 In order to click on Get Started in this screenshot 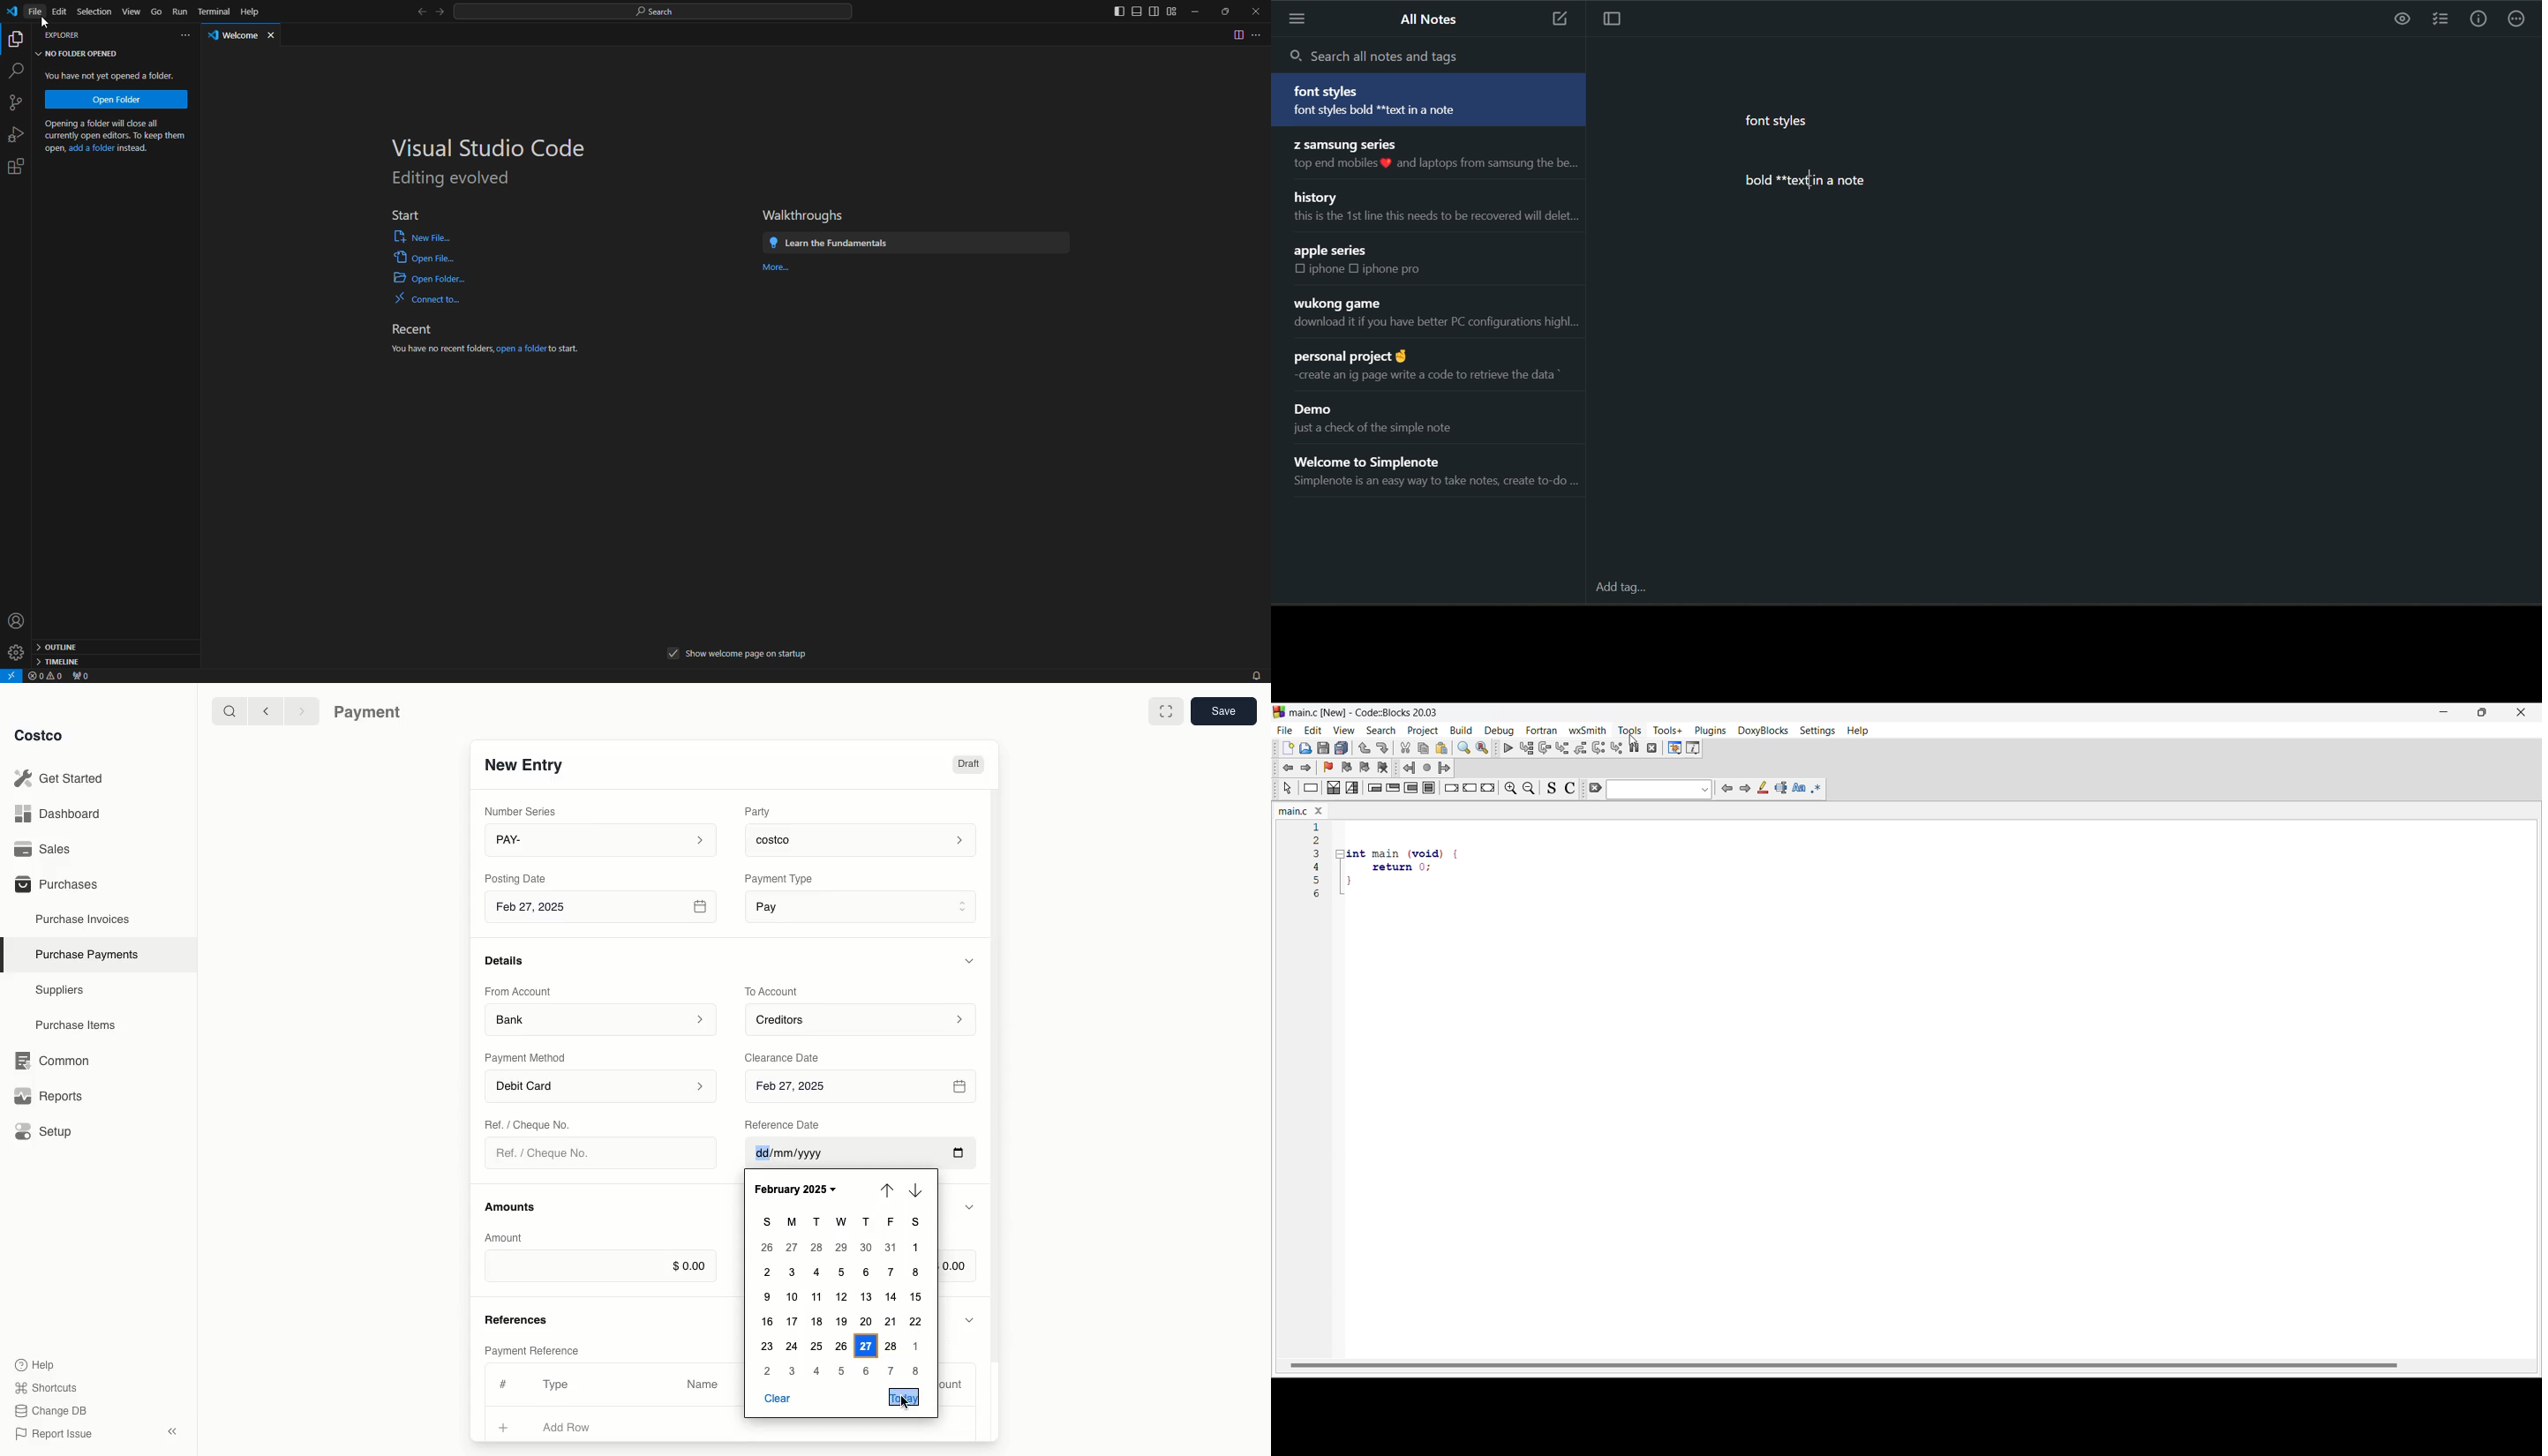, I will do `click(63, 778)`.